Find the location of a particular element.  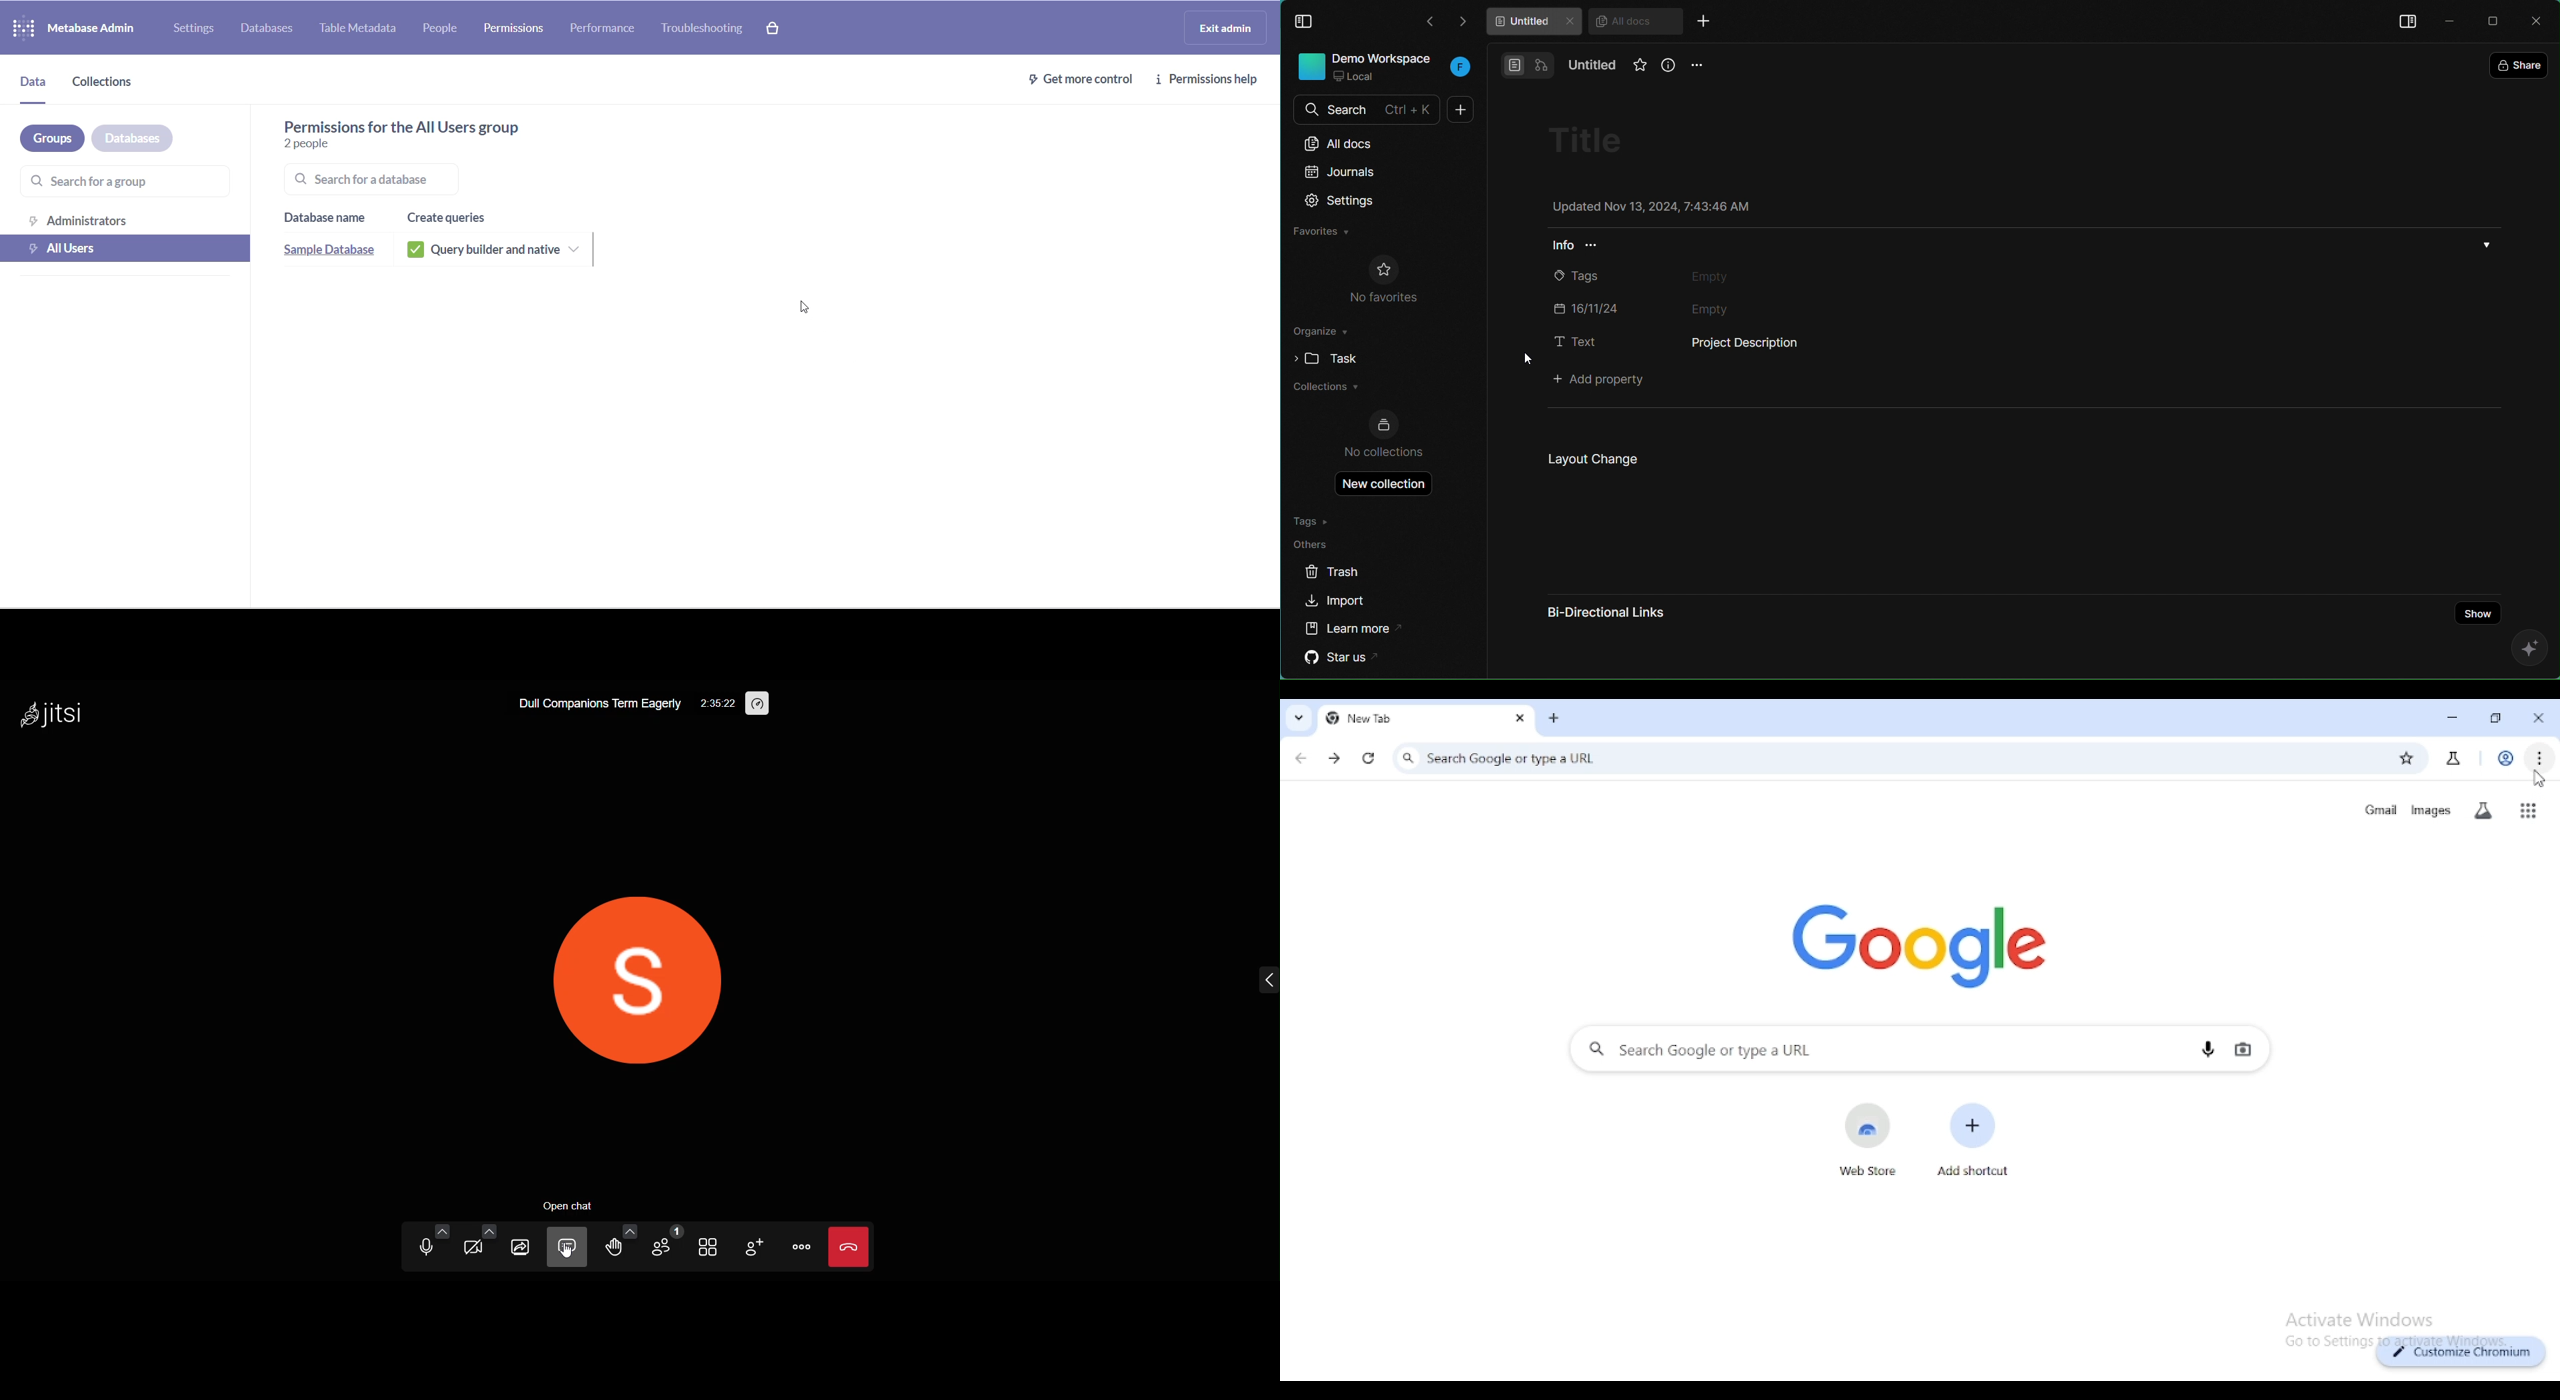

cursor is located at coordinates (805, 309).